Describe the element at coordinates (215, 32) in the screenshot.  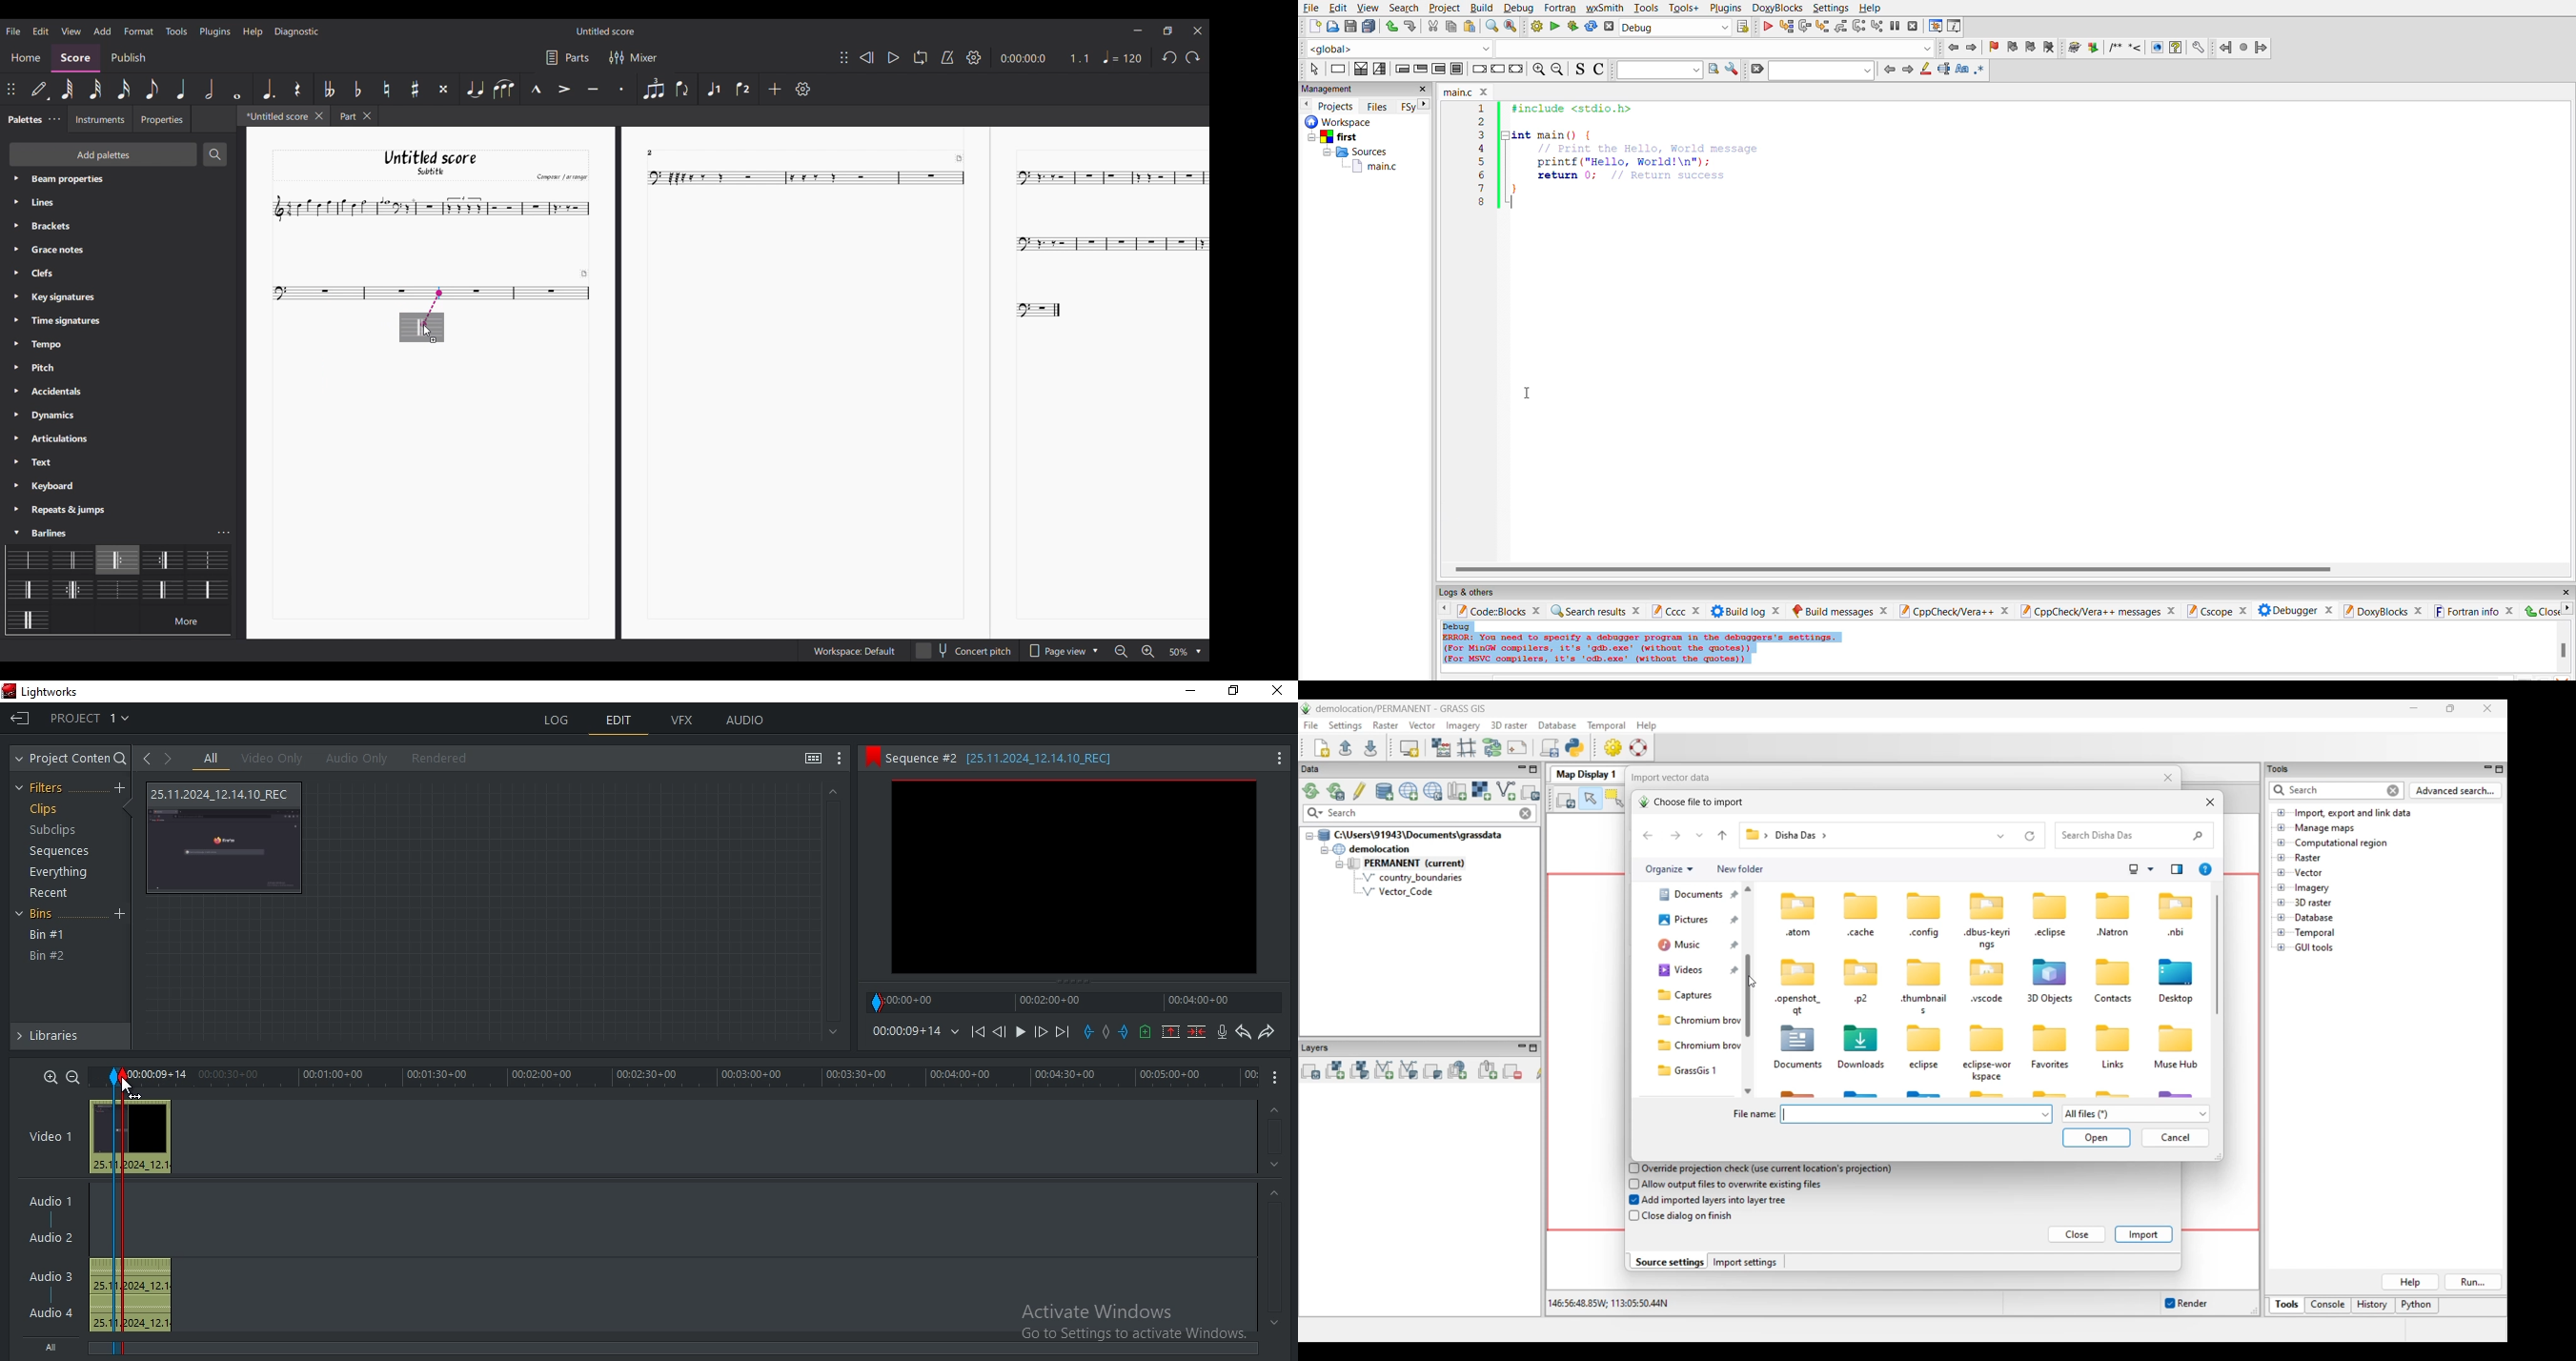
I see `Plugins menu` at that location.